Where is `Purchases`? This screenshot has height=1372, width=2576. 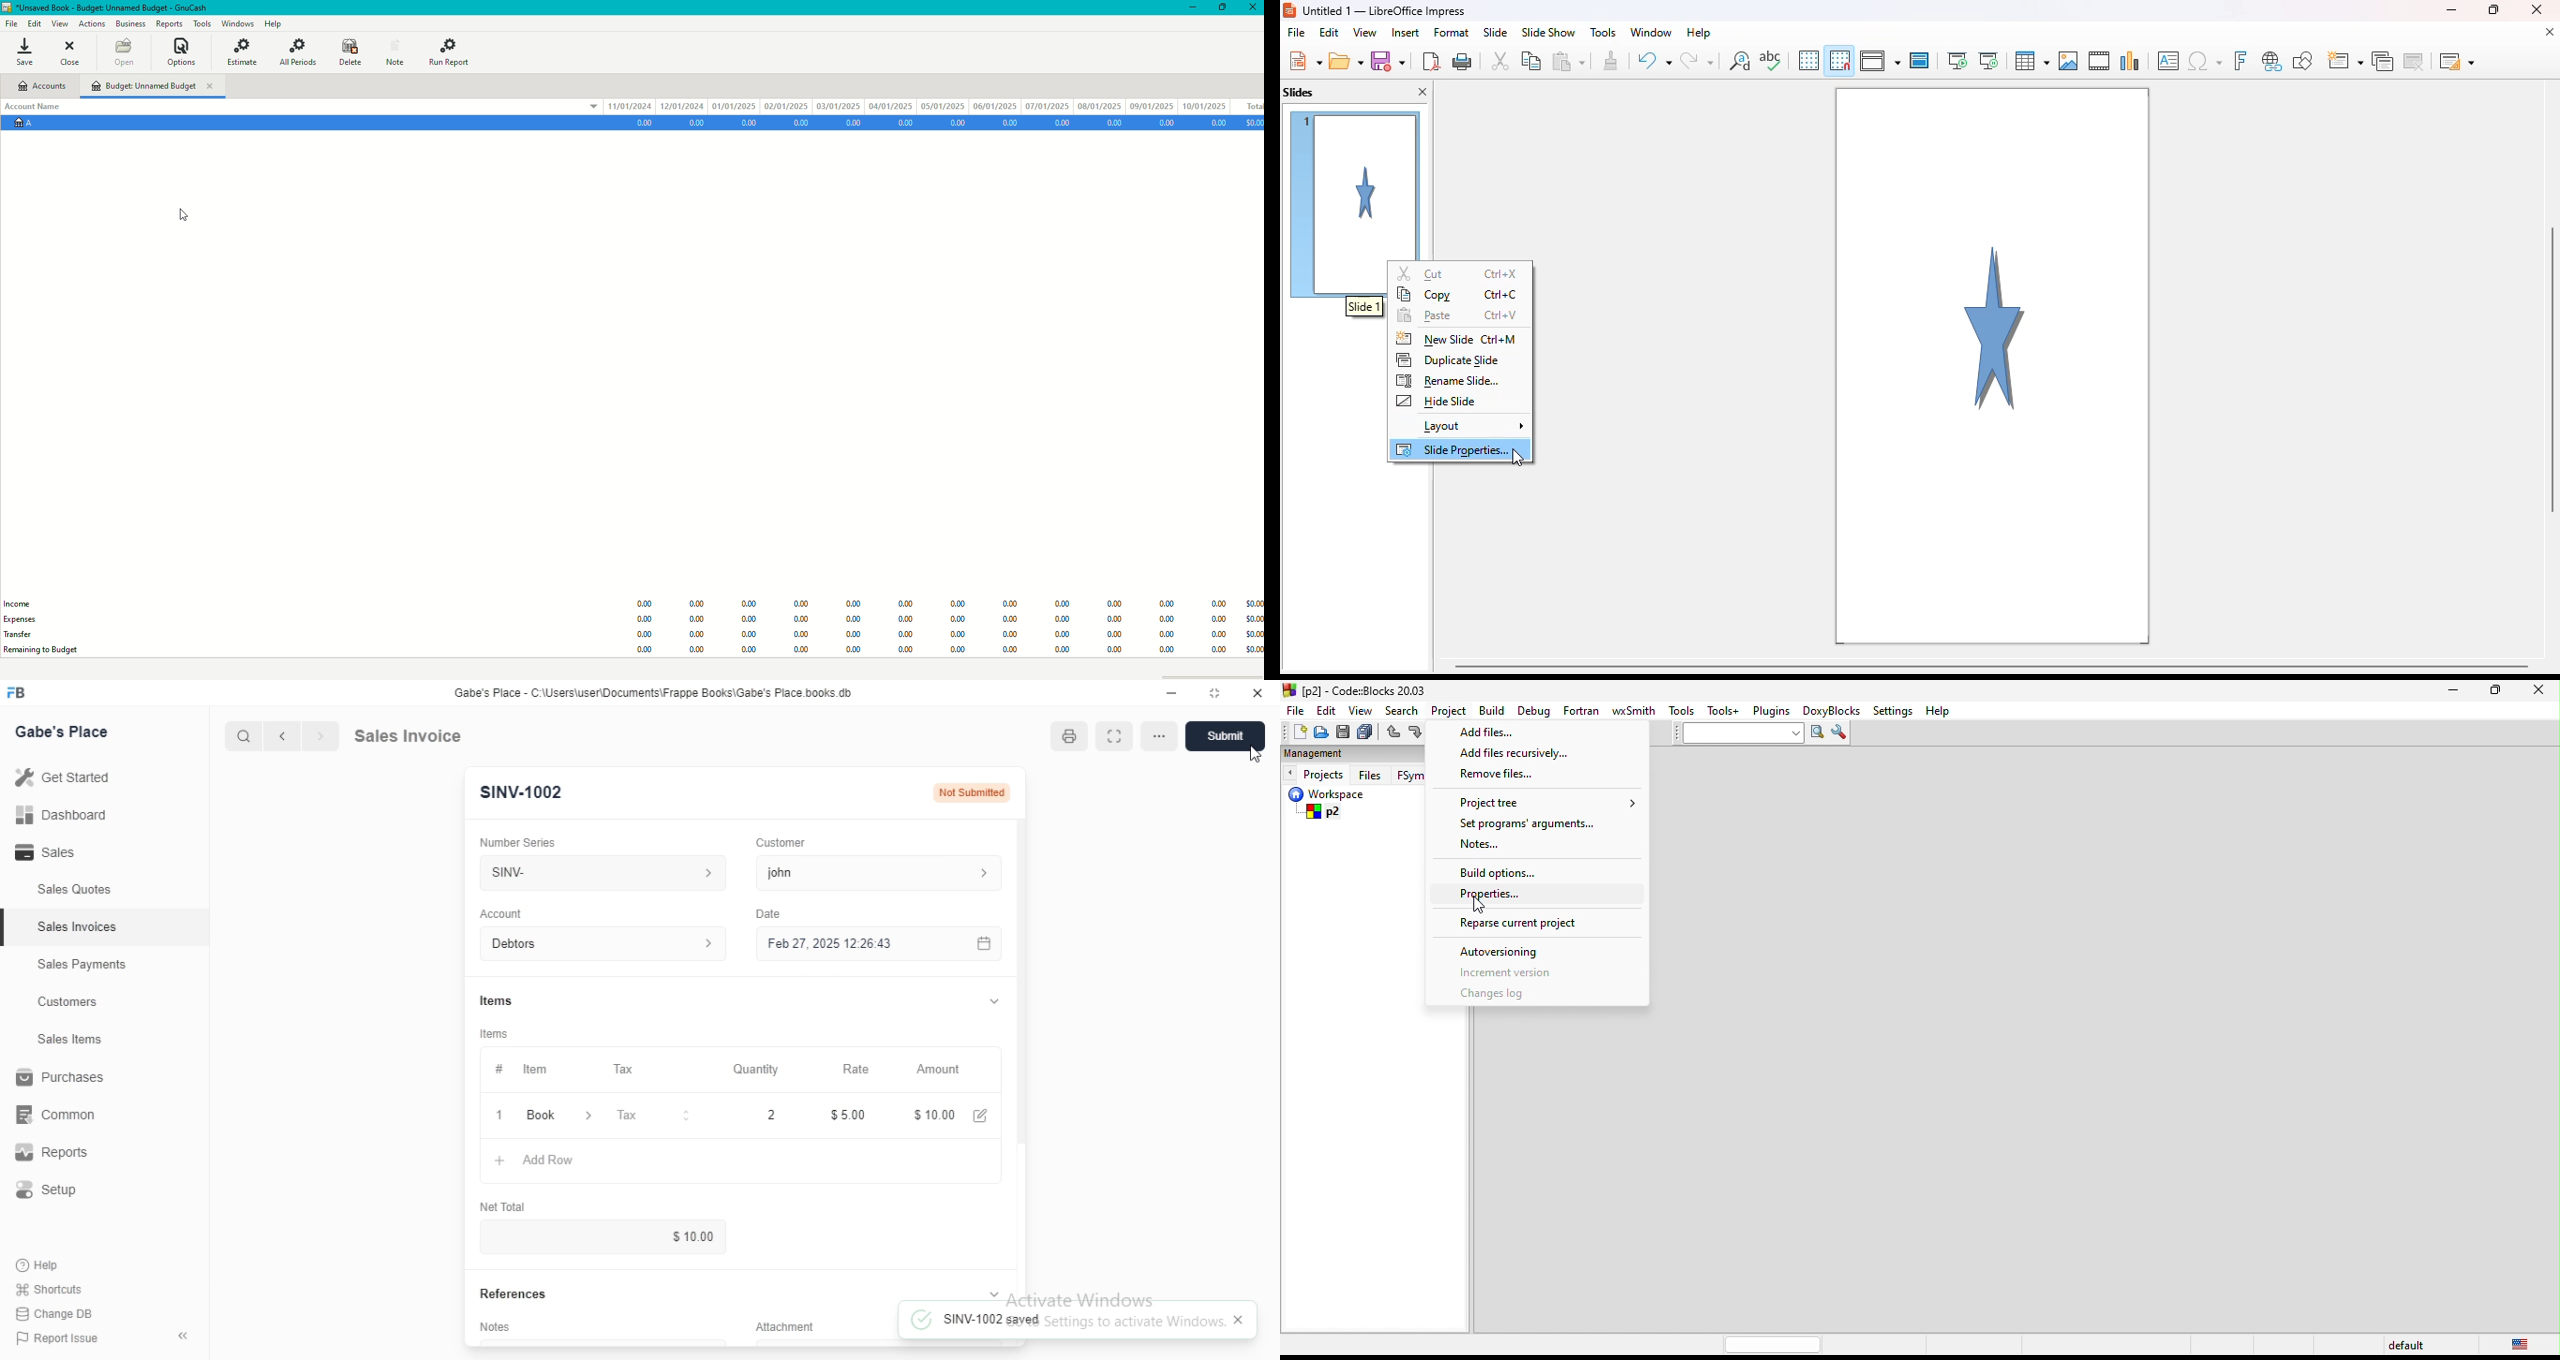
Purchases is located at coordinates (59, 1077).